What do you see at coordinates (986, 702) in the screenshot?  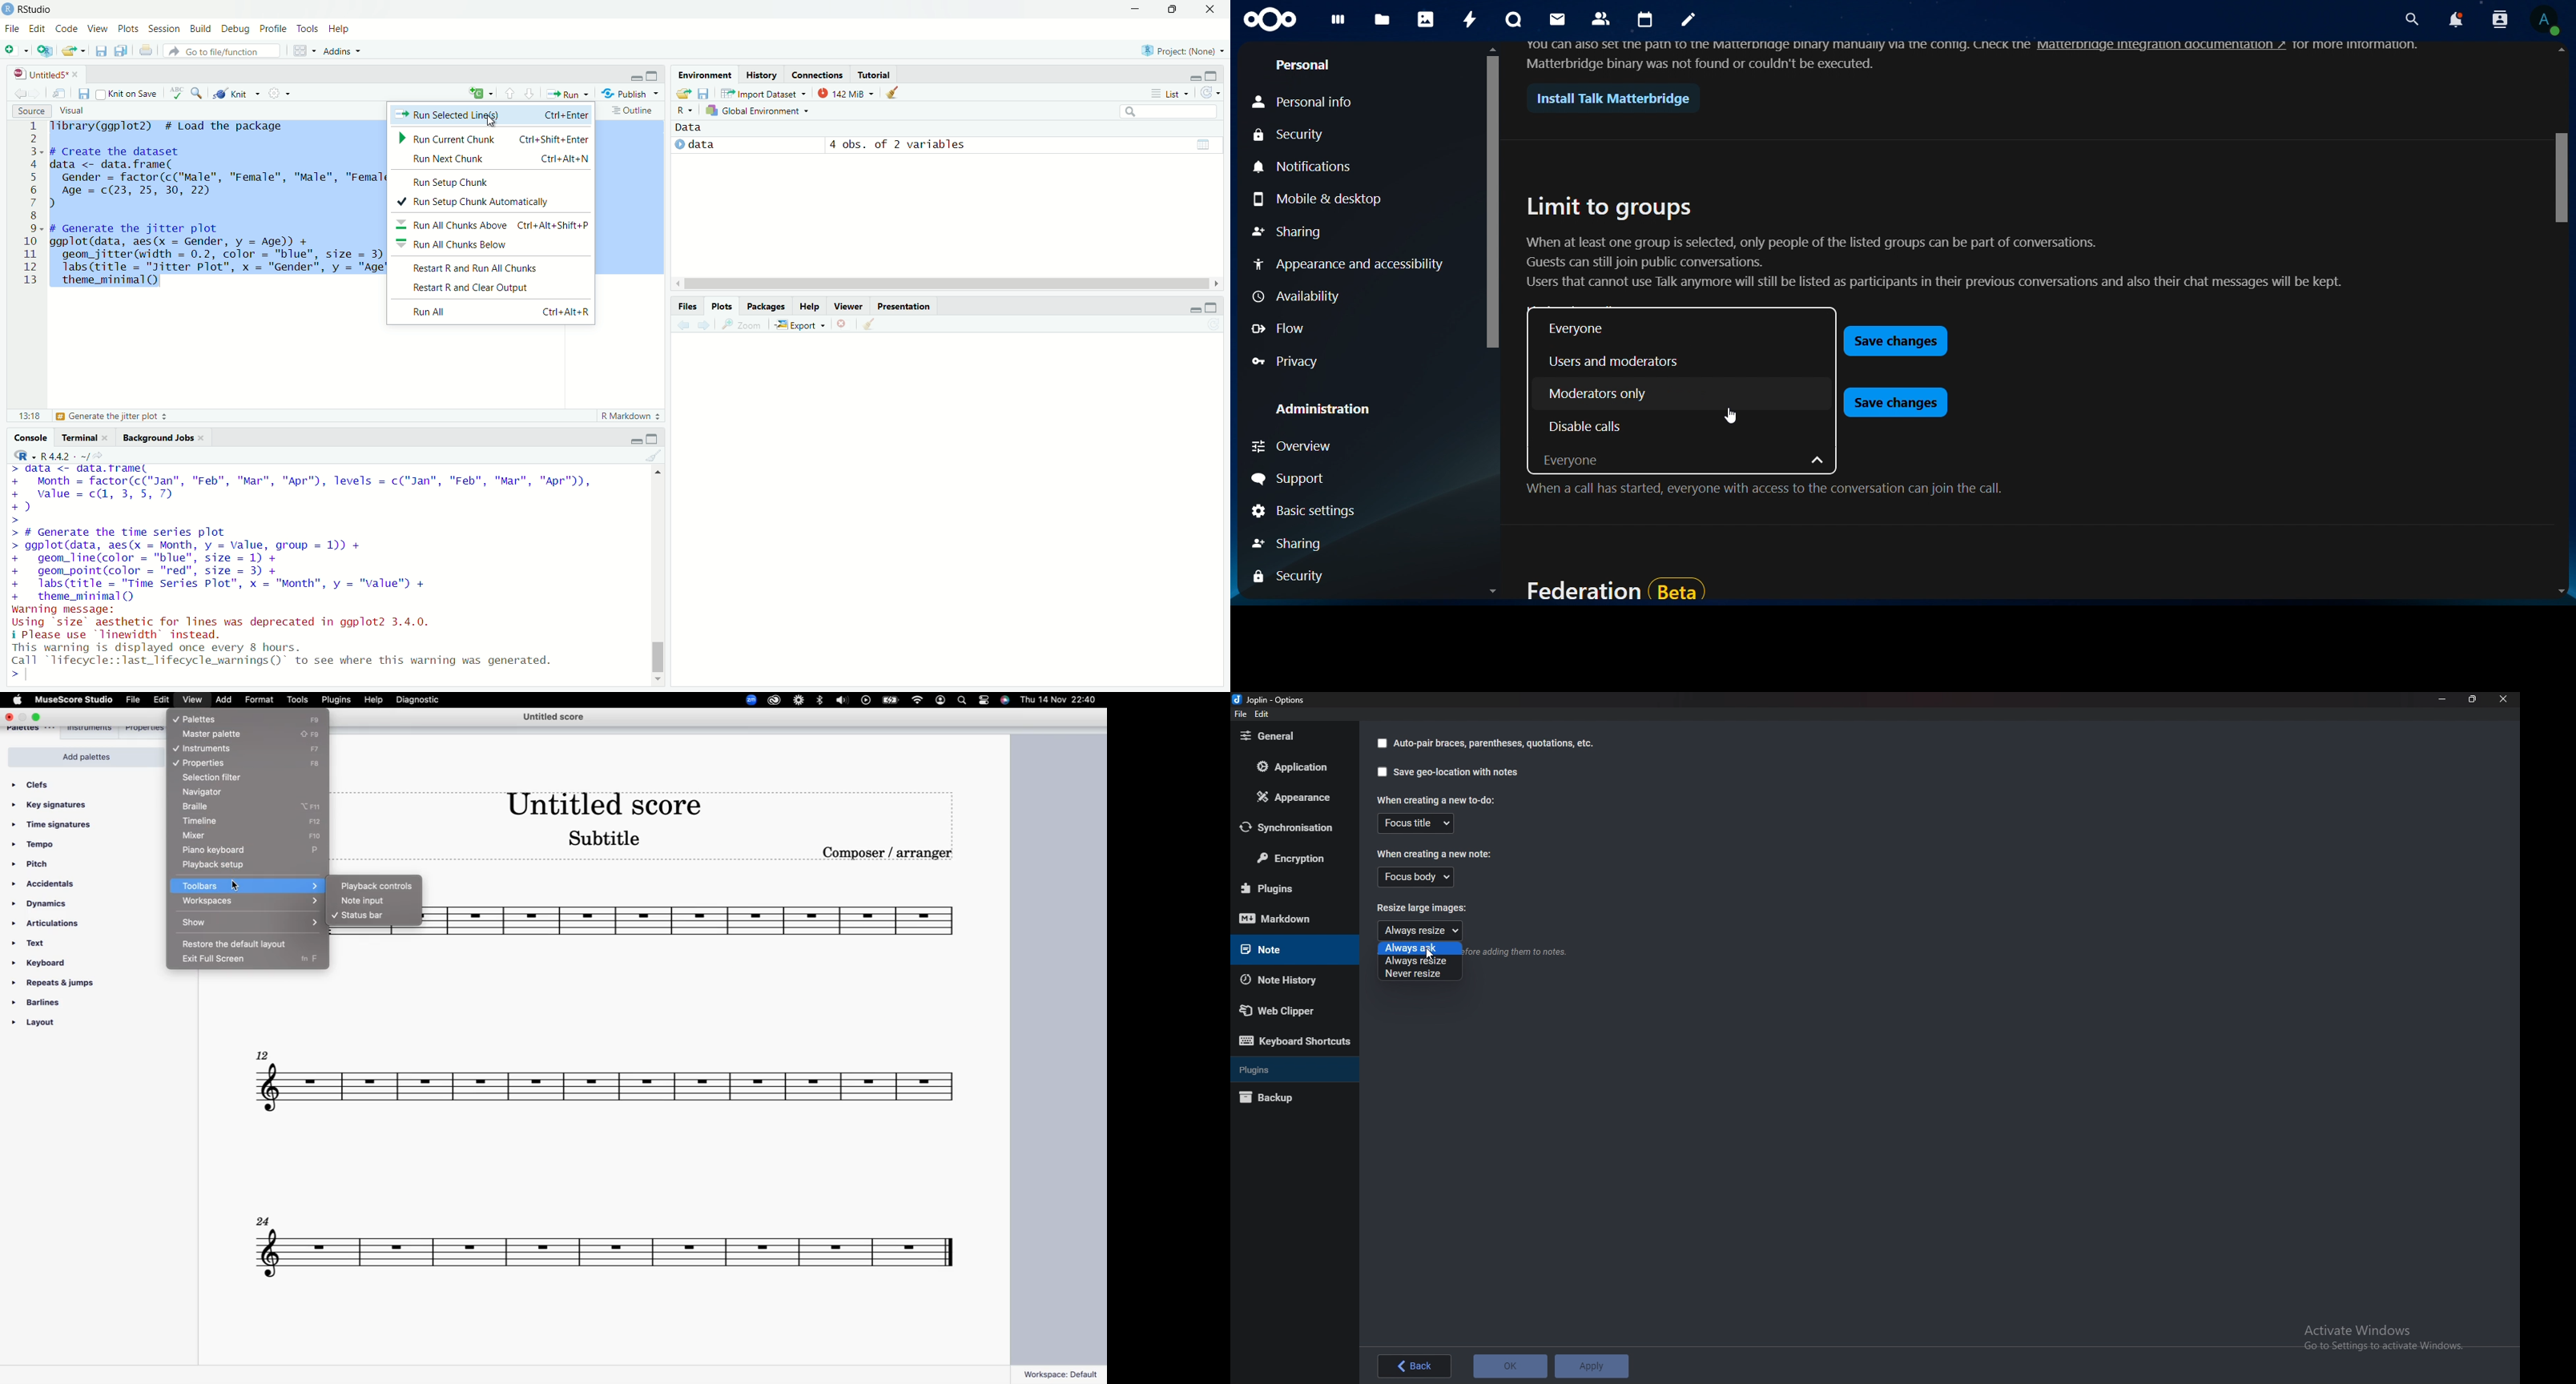 I see `settings` at bounding box center [986, 702].